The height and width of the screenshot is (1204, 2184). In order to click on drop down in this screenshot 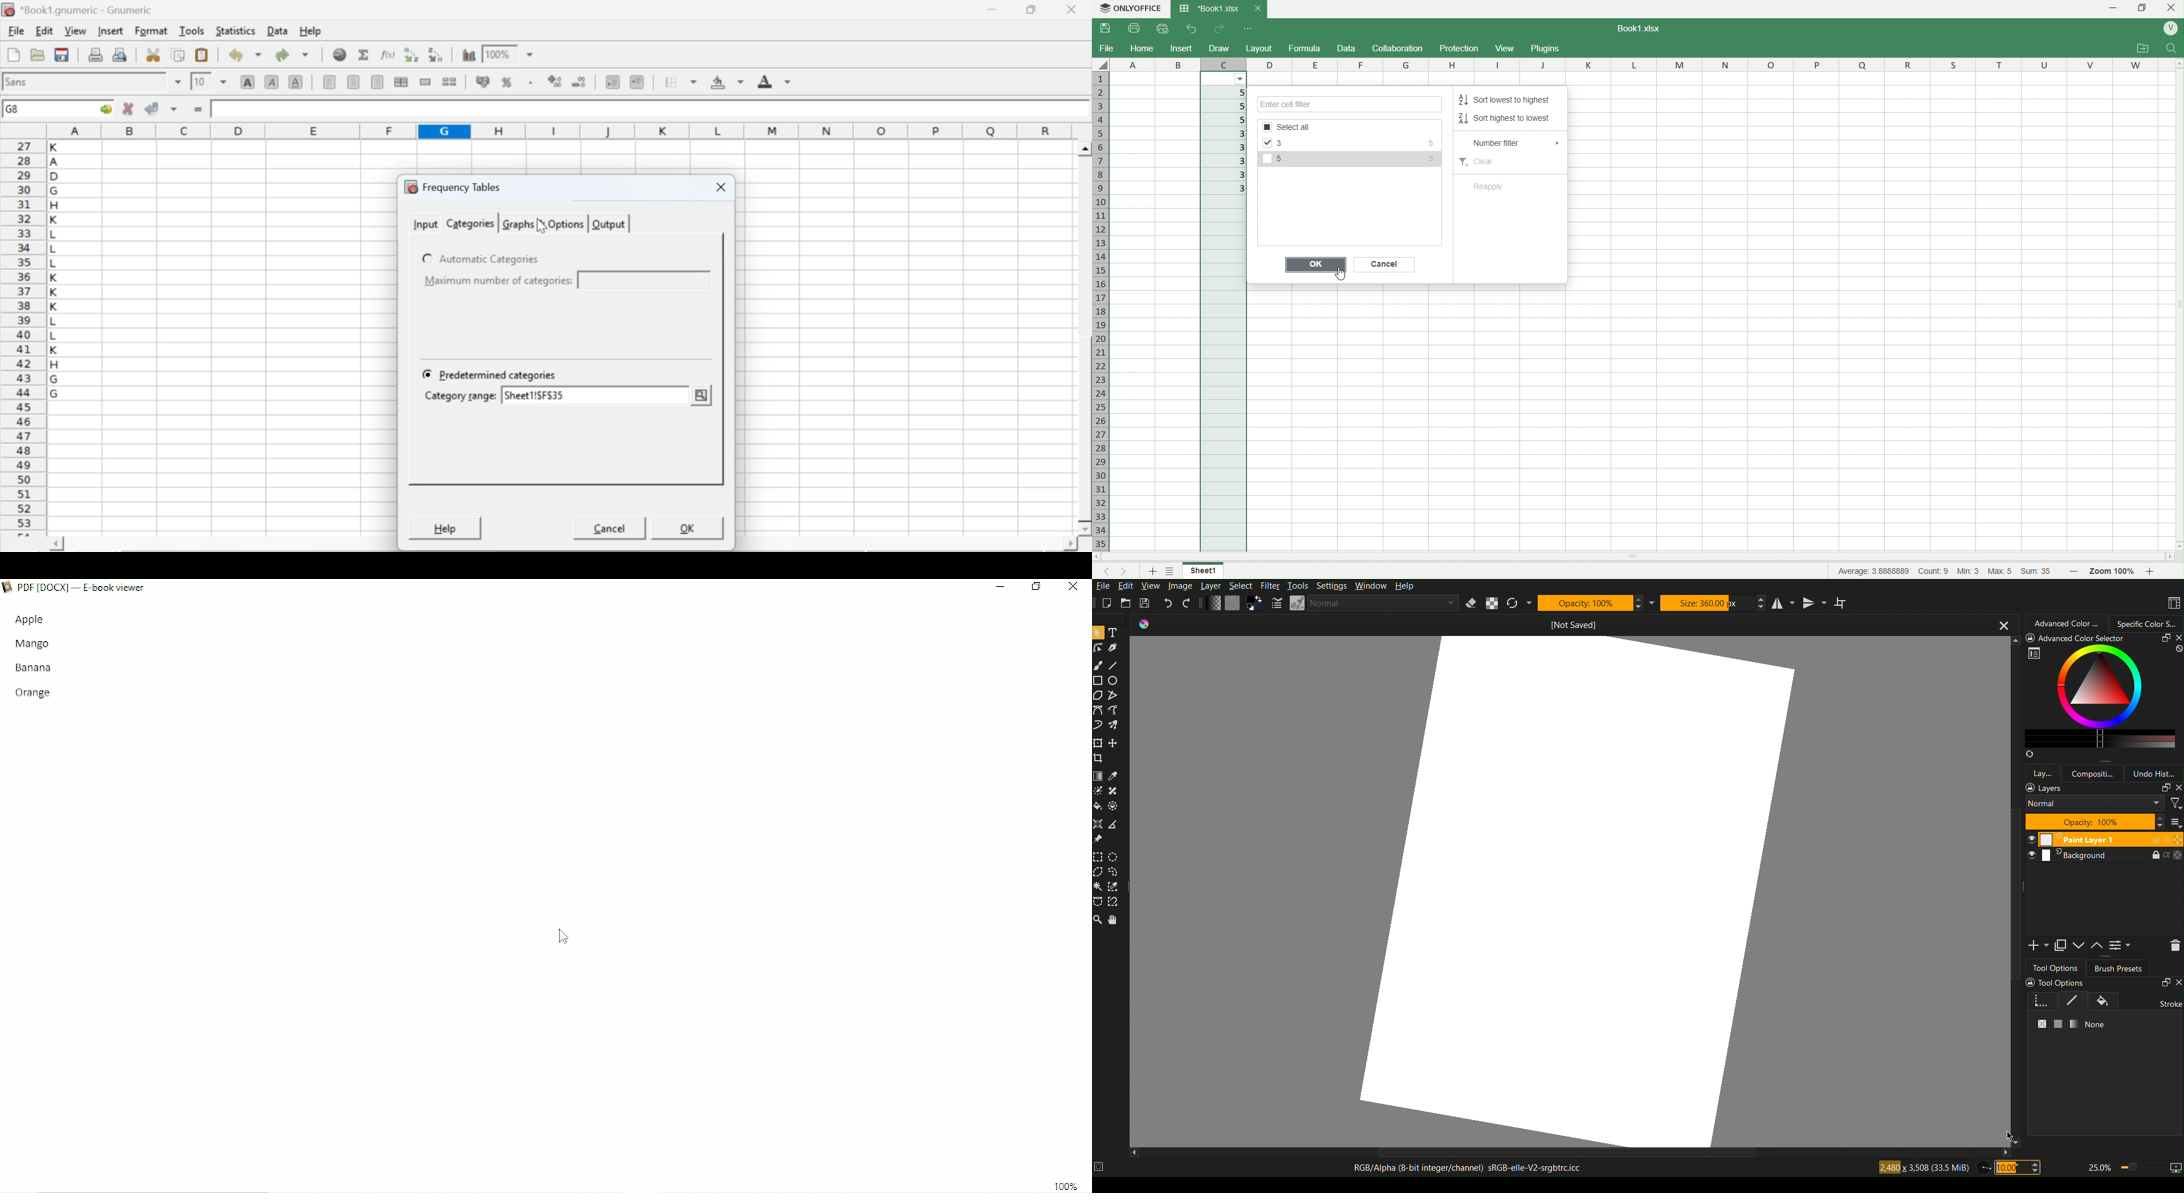, I will do `click(179, 82)`.